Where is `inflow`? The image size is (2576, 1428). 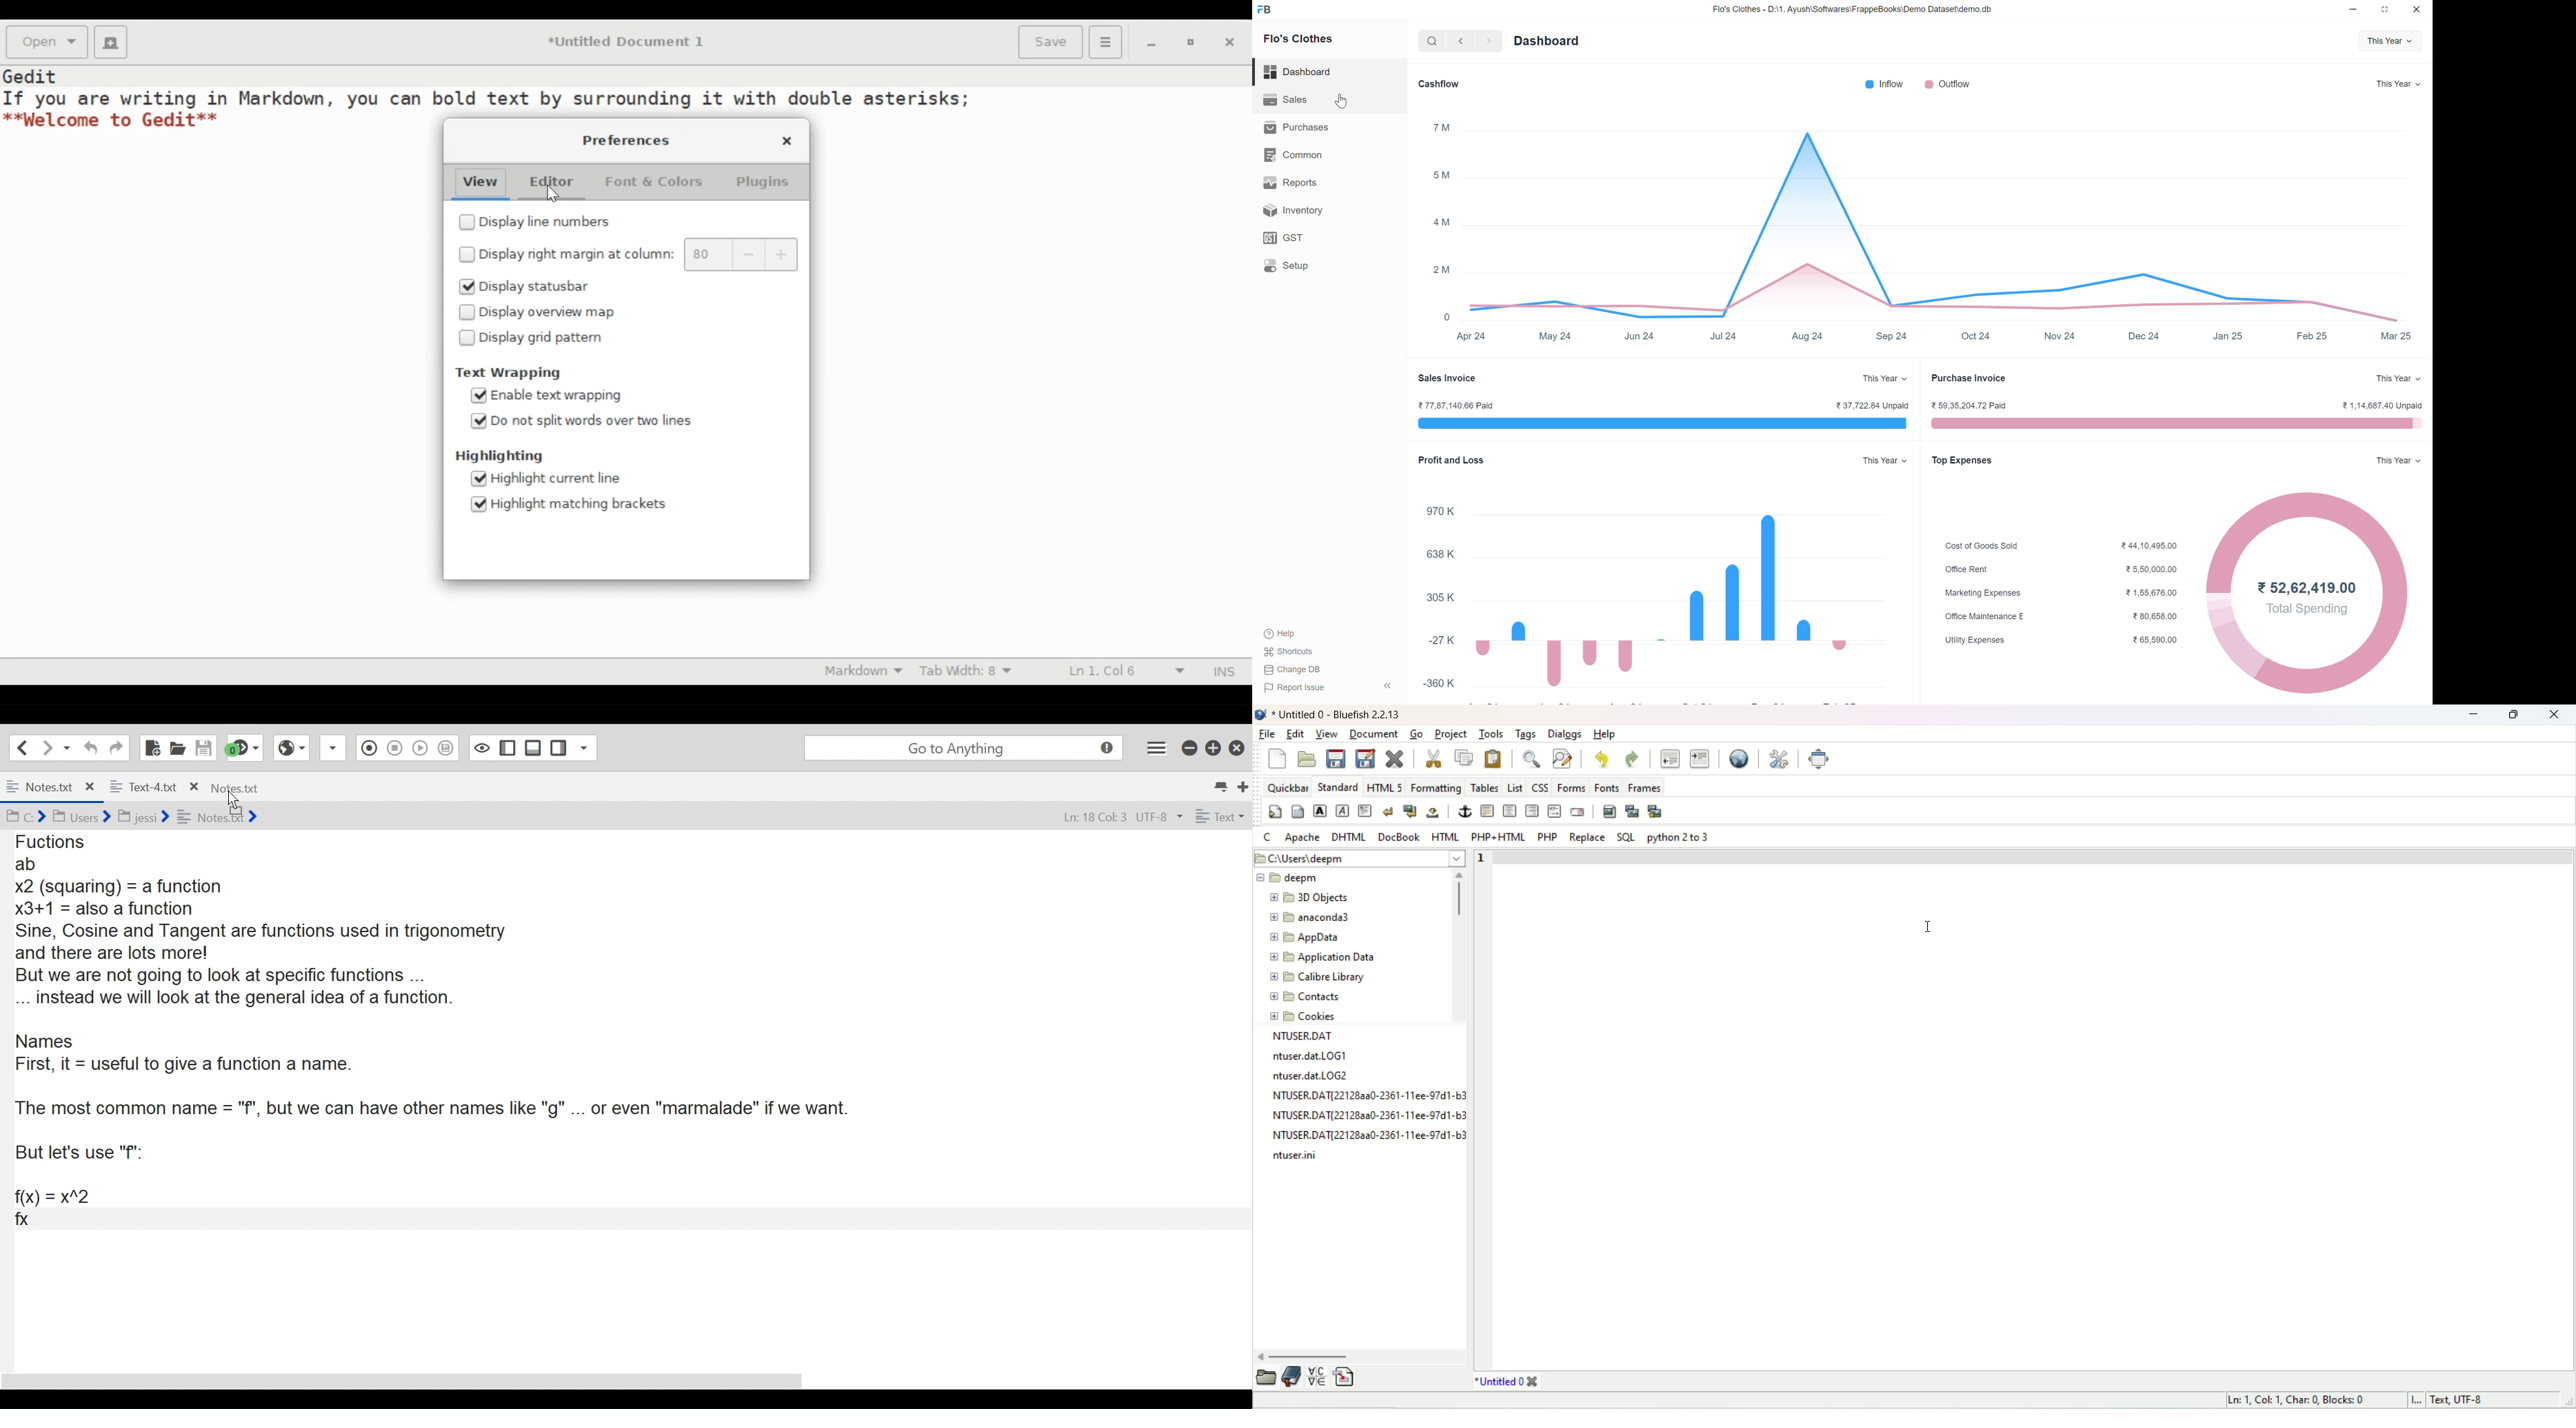
inflow is located at coordinates (1880, 84).